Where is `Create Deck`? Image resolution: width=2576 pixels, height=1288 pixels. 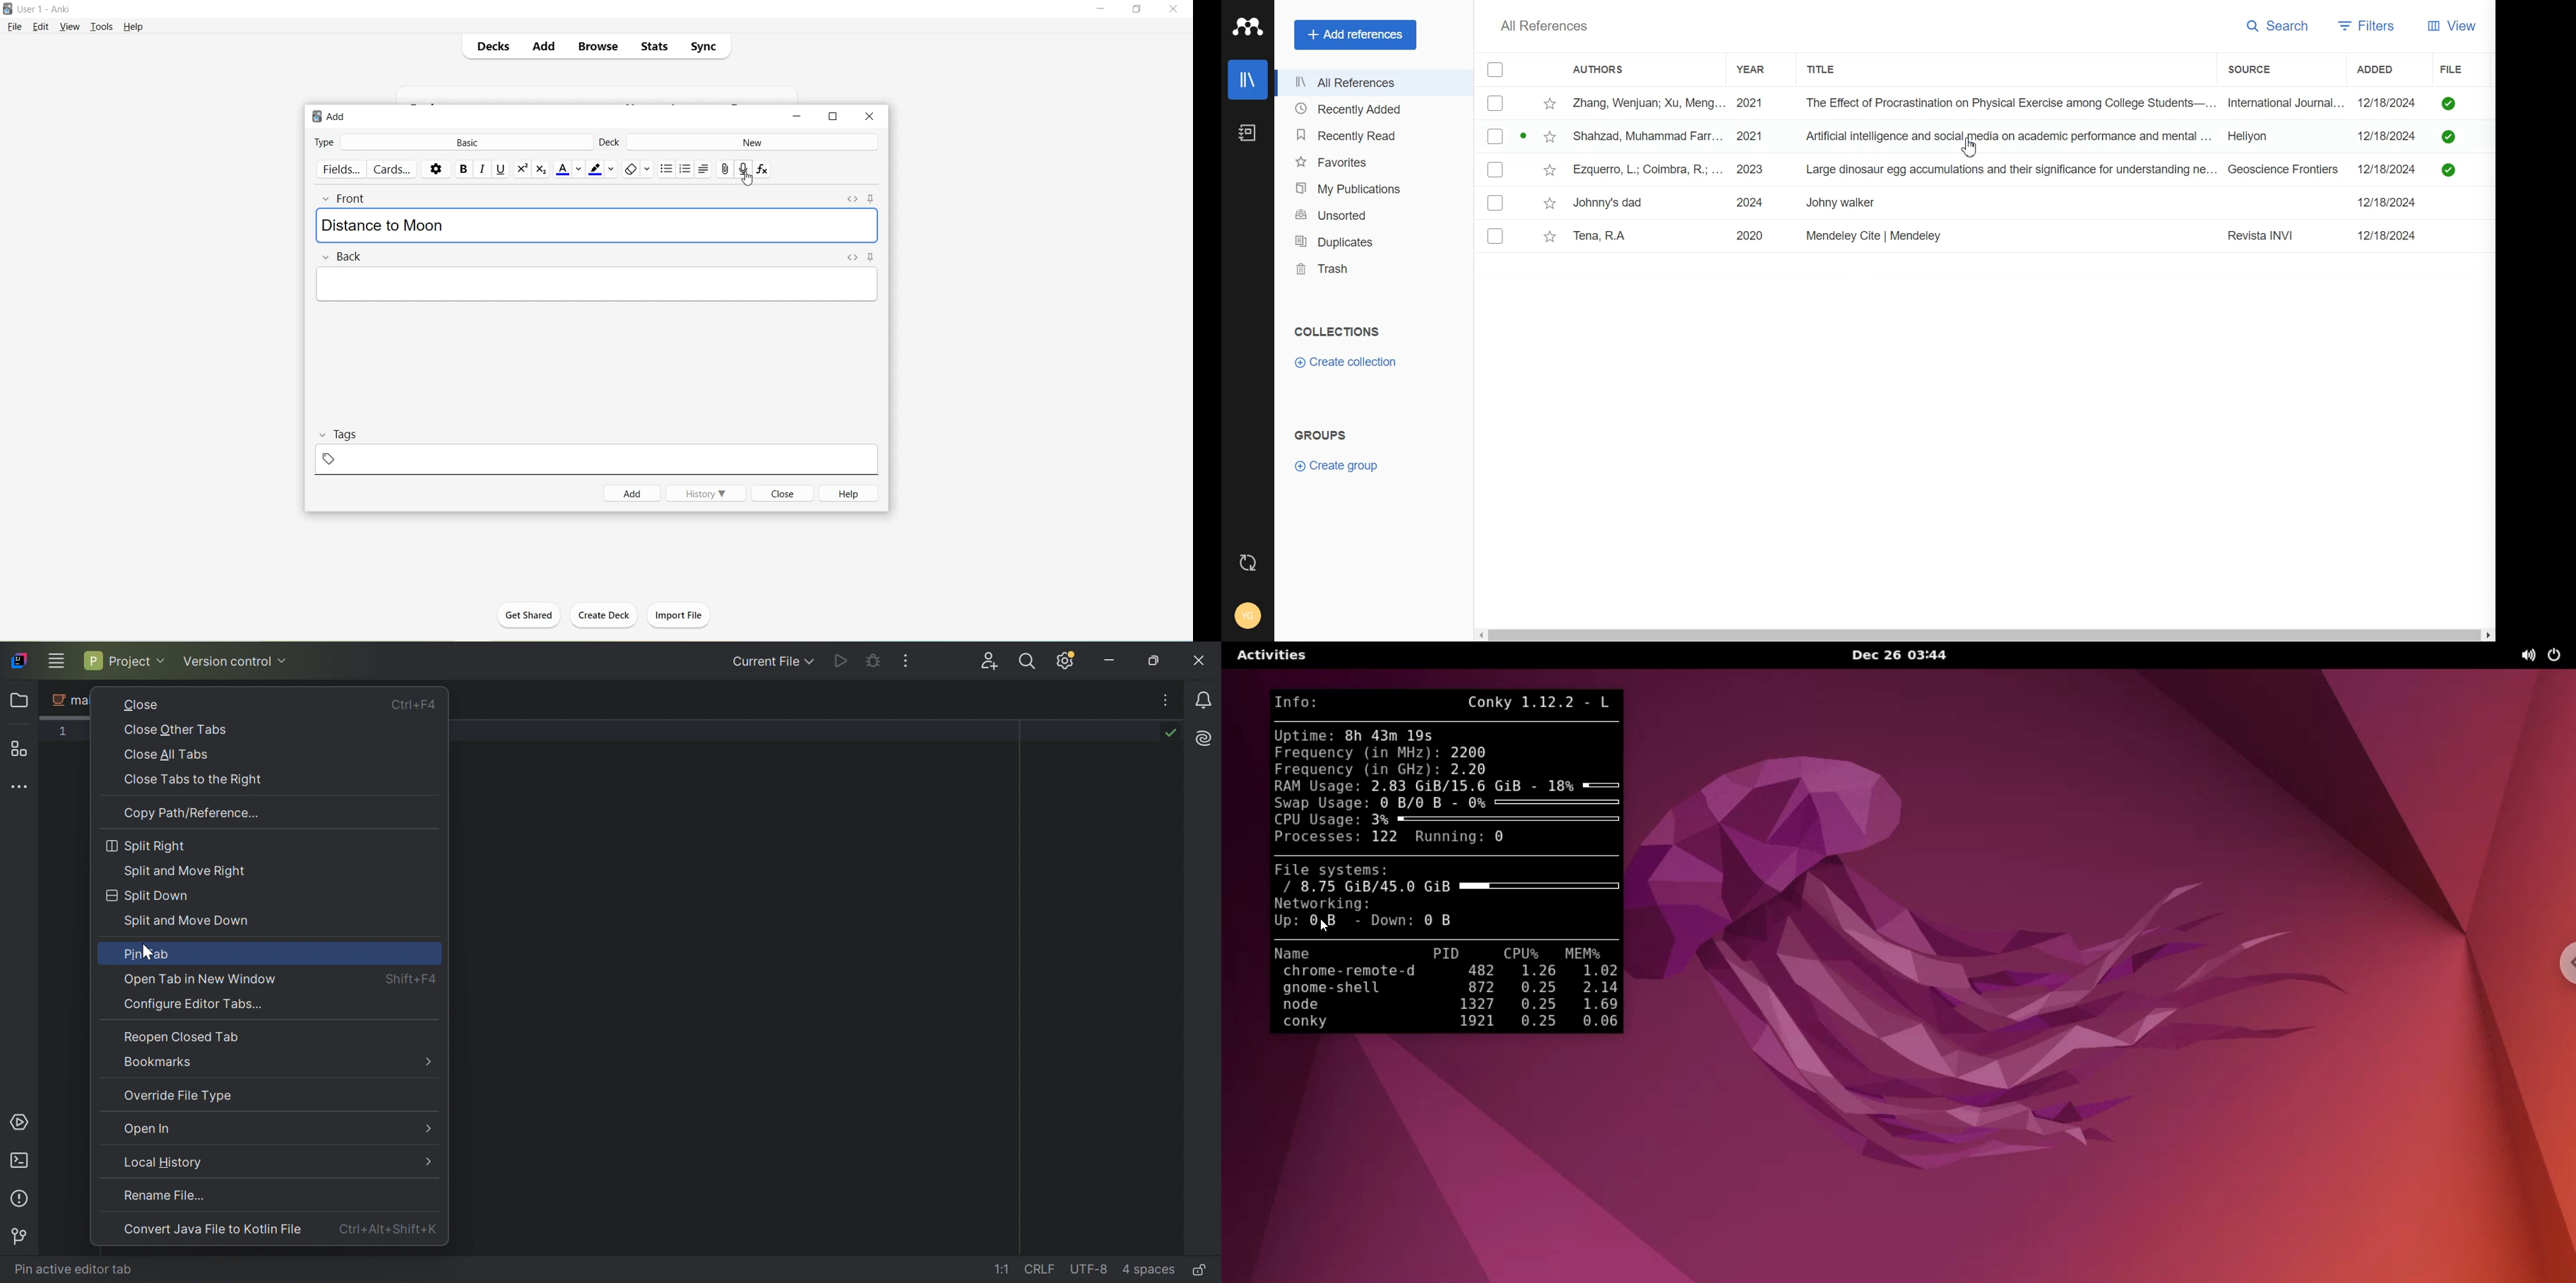
Create Deck is located at coordinates (599, 615).